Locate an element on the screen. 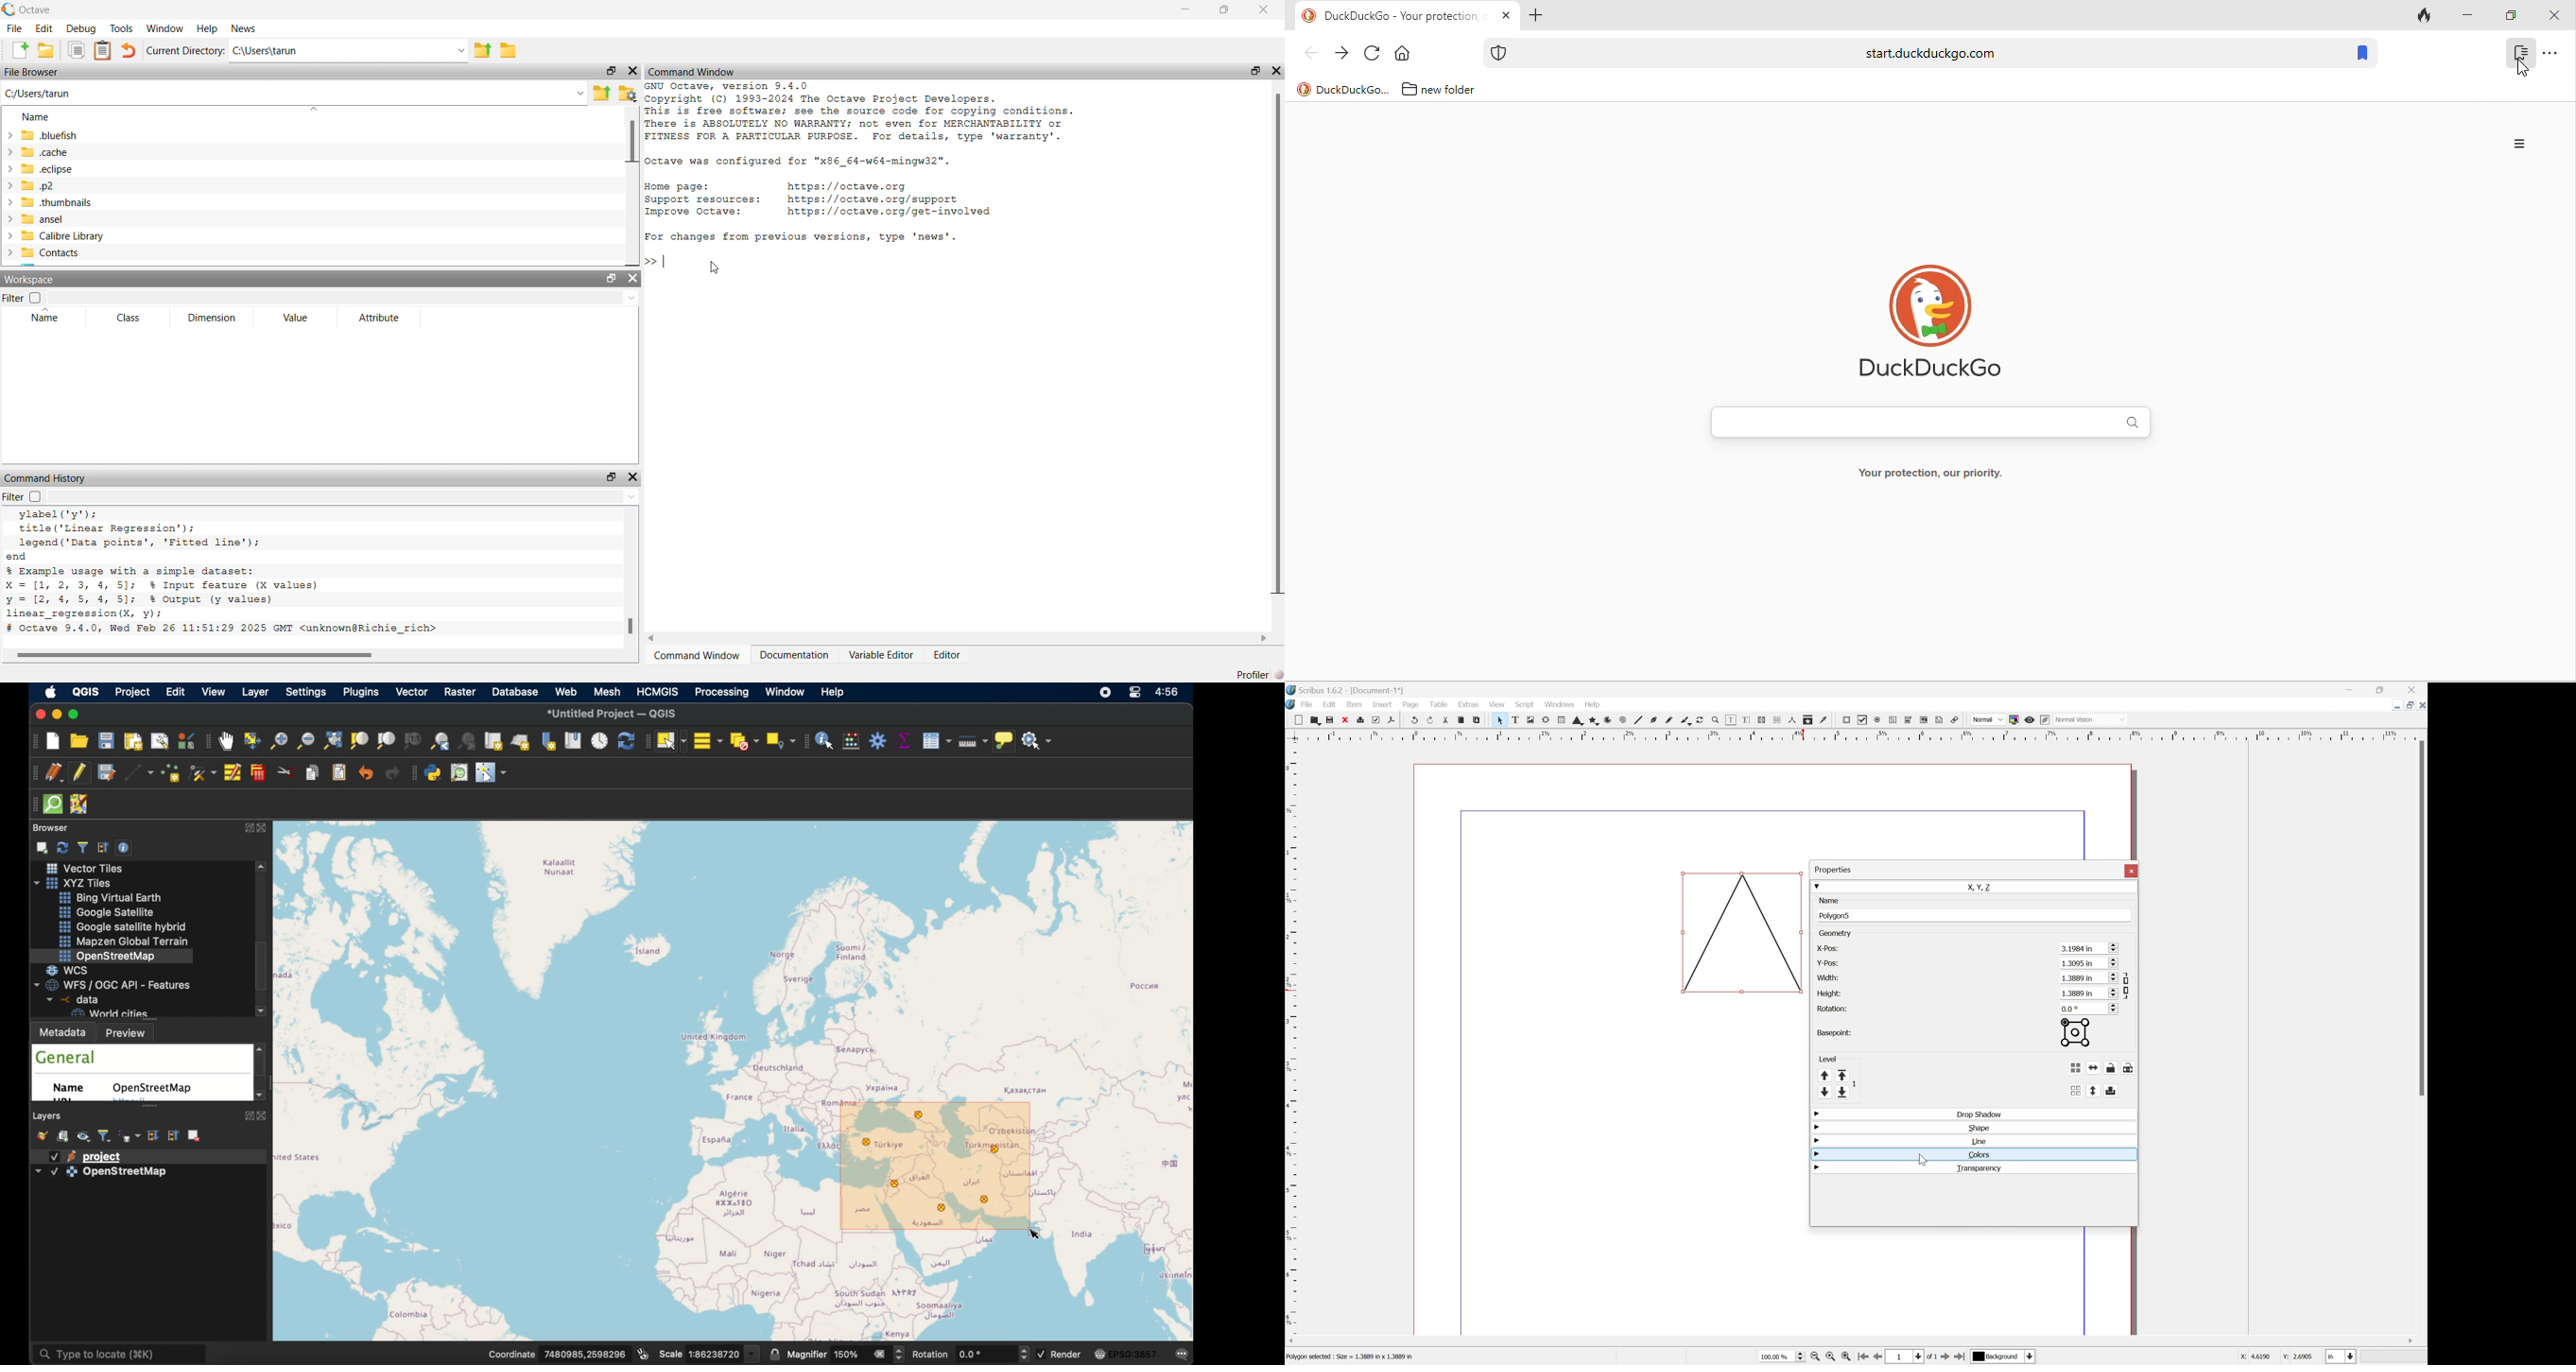 The width and height of the screenshot is (2576, 1372). PDF radio button is located at coordinates (1877, 720).